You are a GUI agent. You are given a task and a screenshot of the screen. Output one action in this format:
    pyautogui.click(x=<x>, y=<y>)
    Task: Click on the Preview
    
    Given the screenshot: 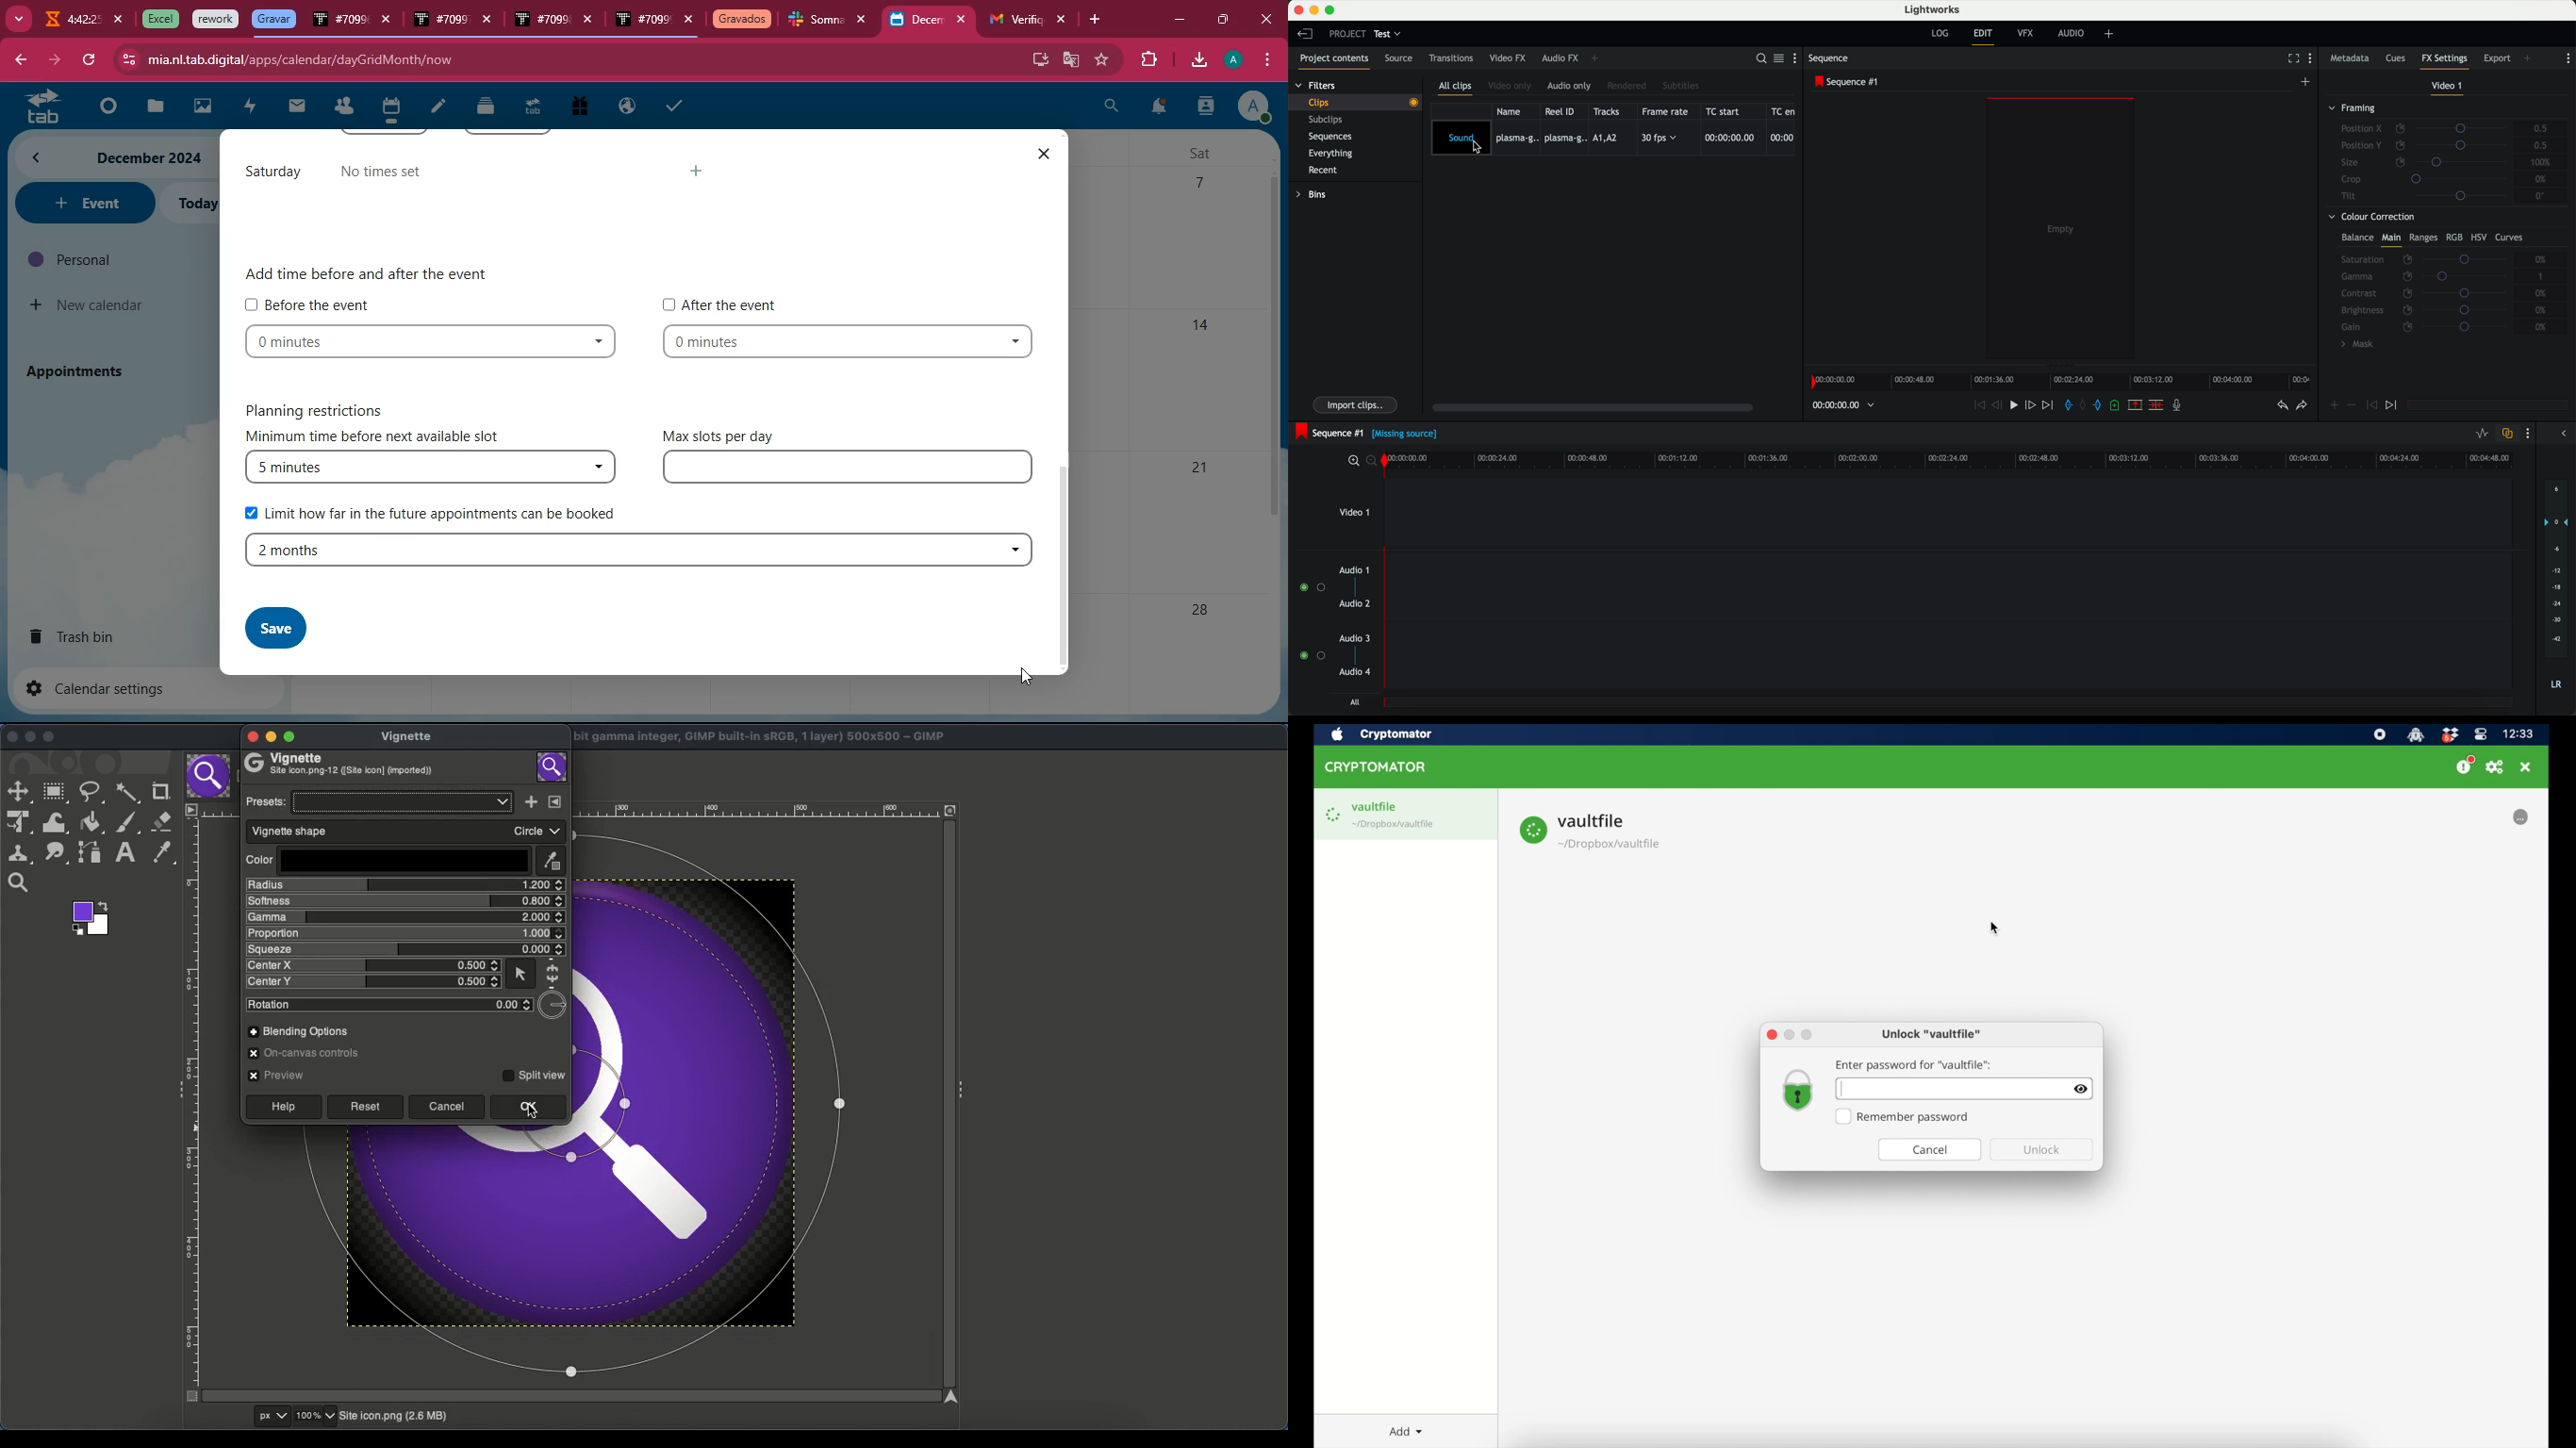 What is the action you would take?
    pyautogui.click(x=273, y=1075)
    